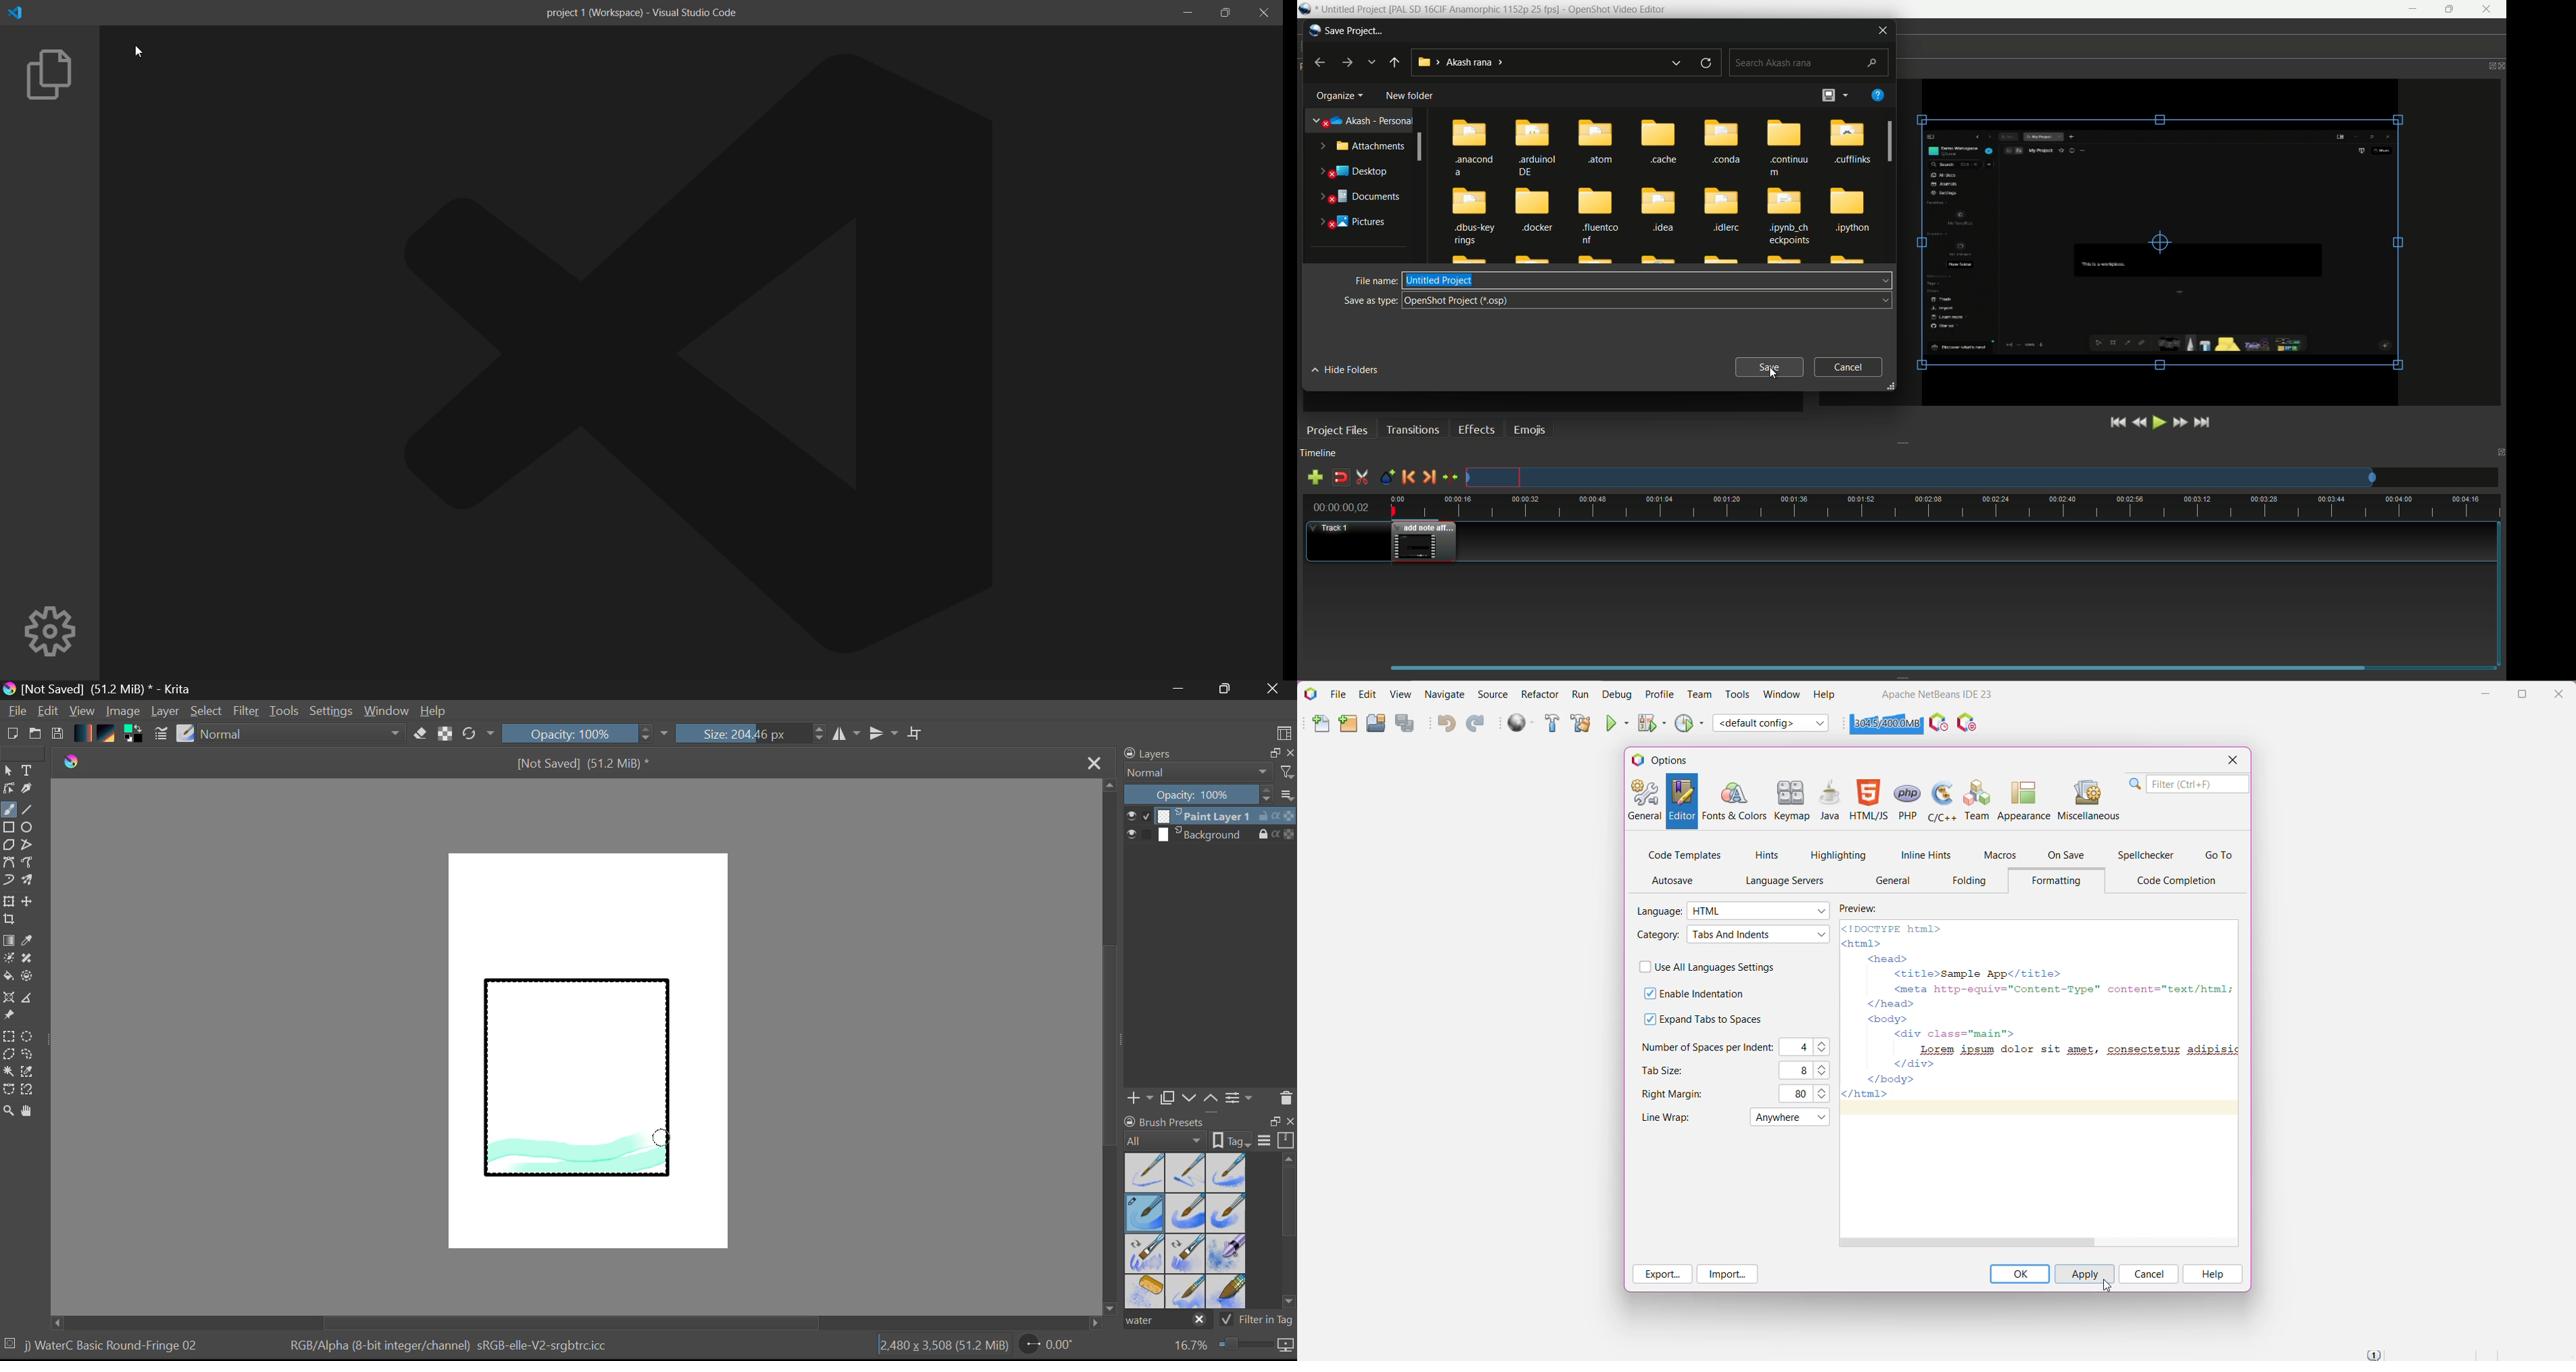 The height and width of the screenshot is (1372, 2576). Describe the element at coordinates (1319, 453) in the screenshot. I see `timeline` at that location.